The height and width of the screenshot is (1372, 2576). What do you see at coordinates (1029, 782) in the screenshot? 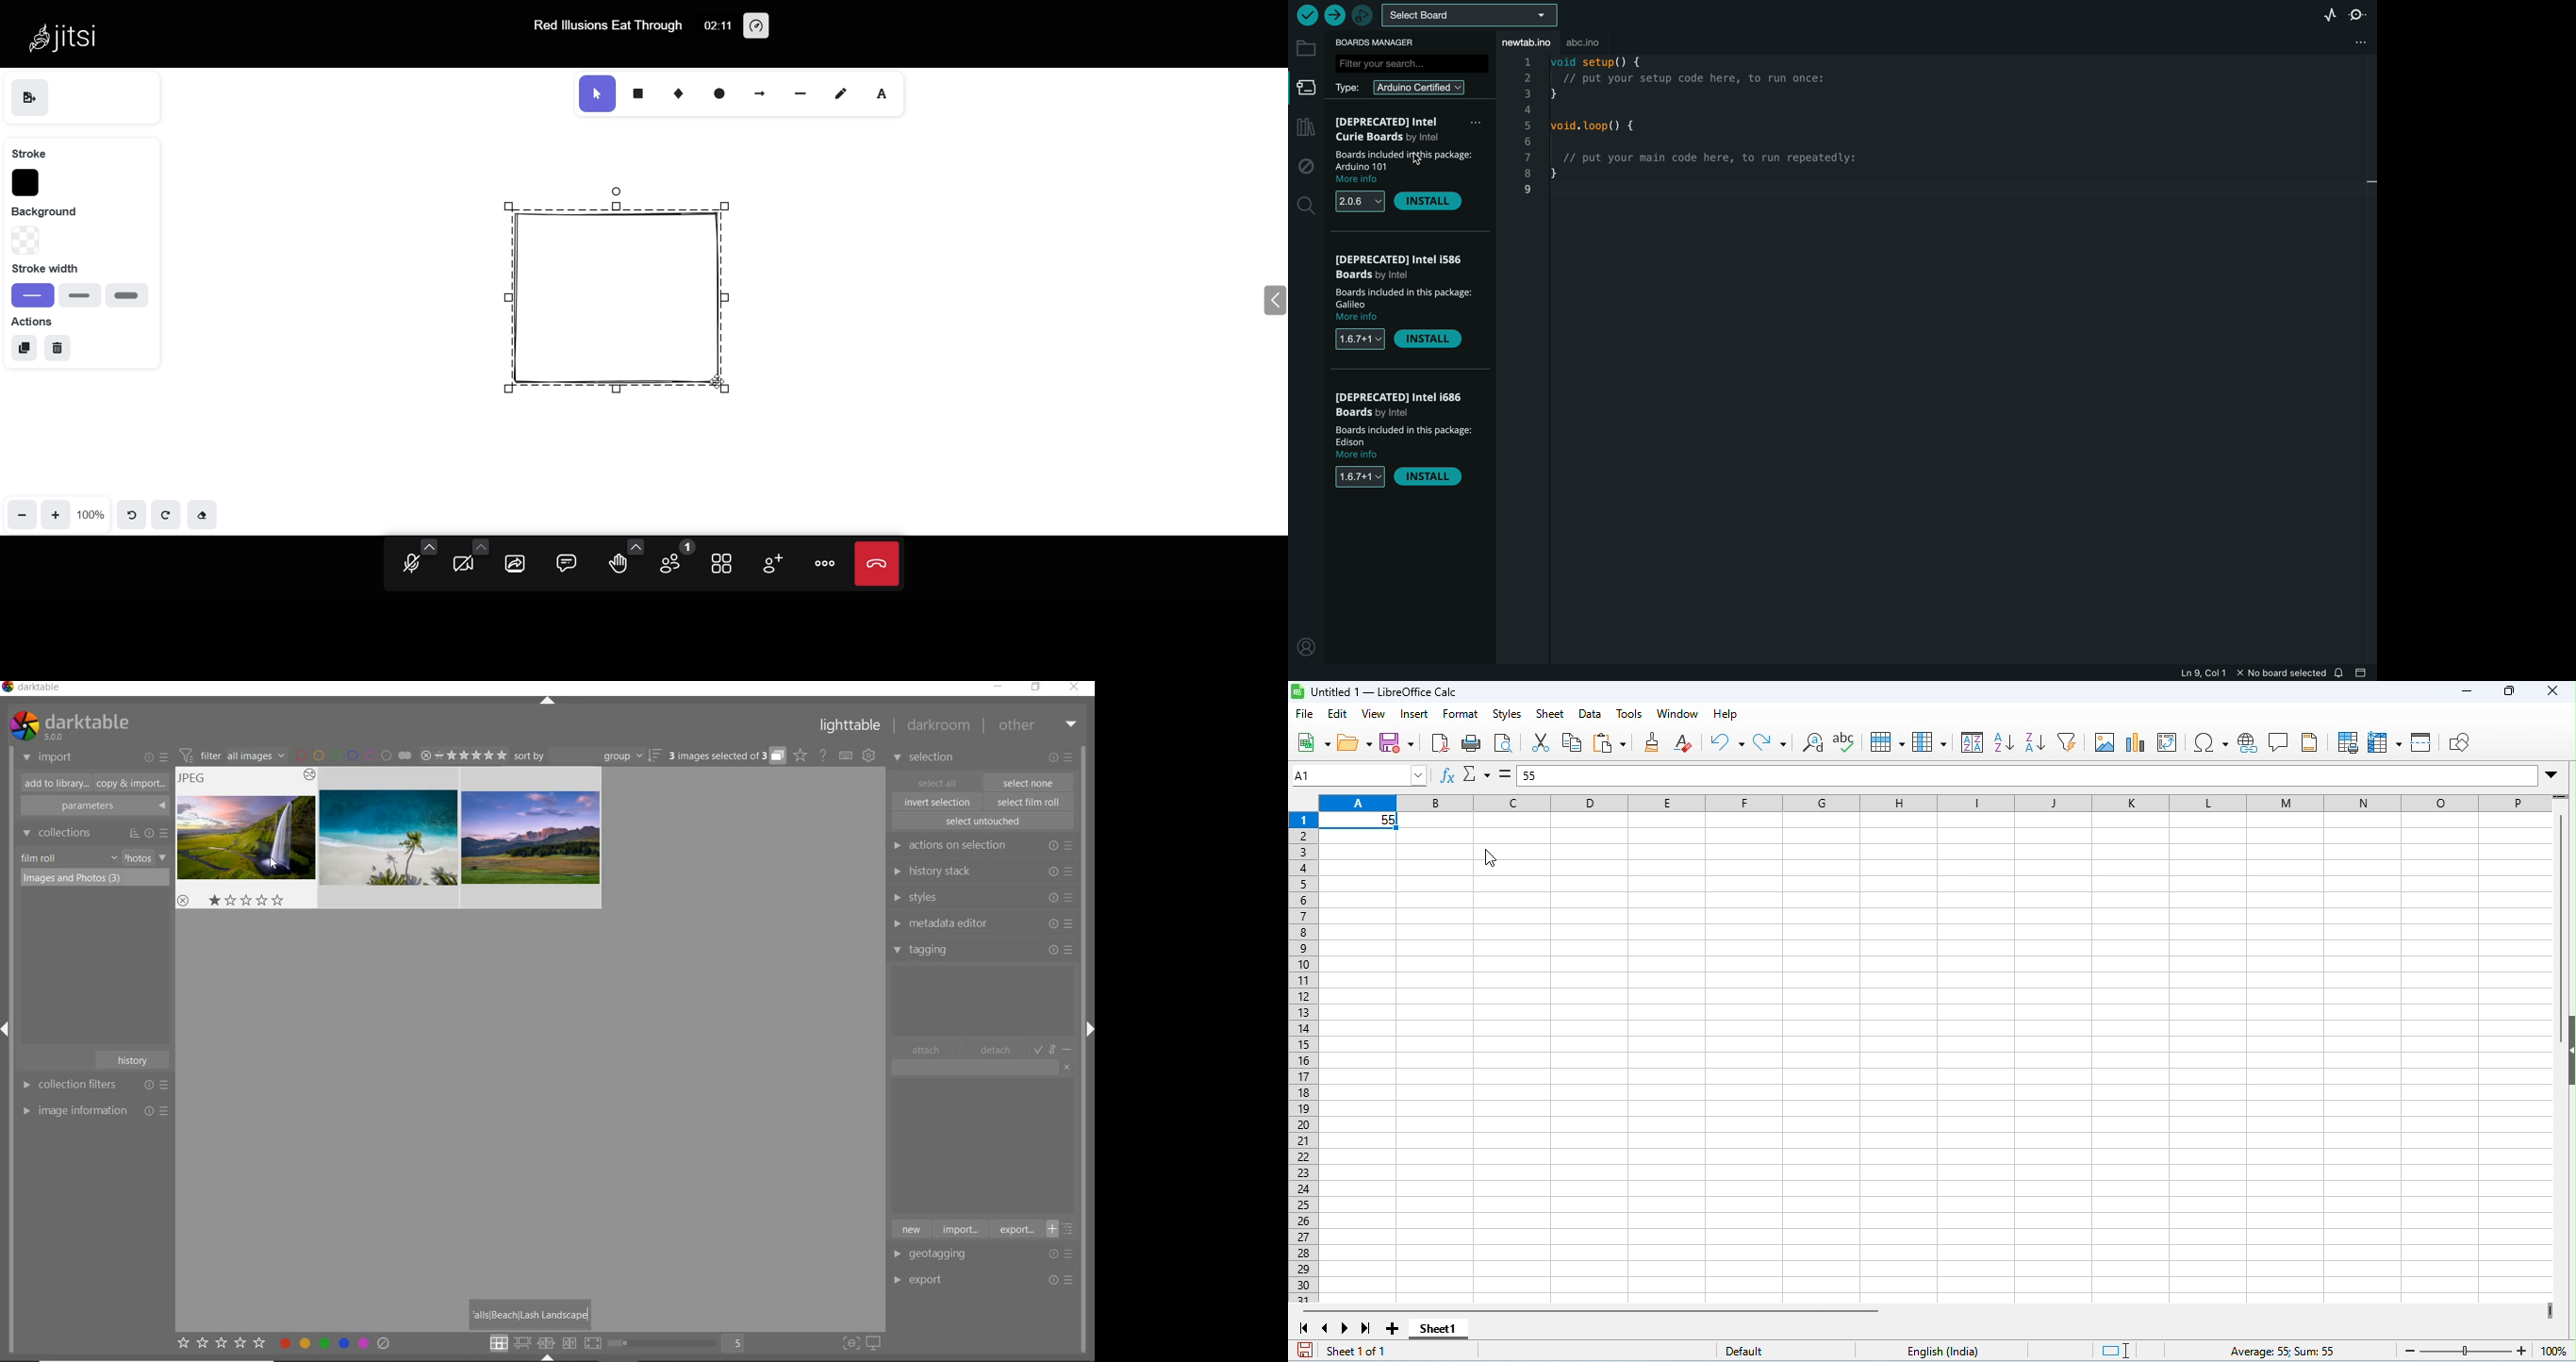
I see `select one` at bounding box center [1029, 782].